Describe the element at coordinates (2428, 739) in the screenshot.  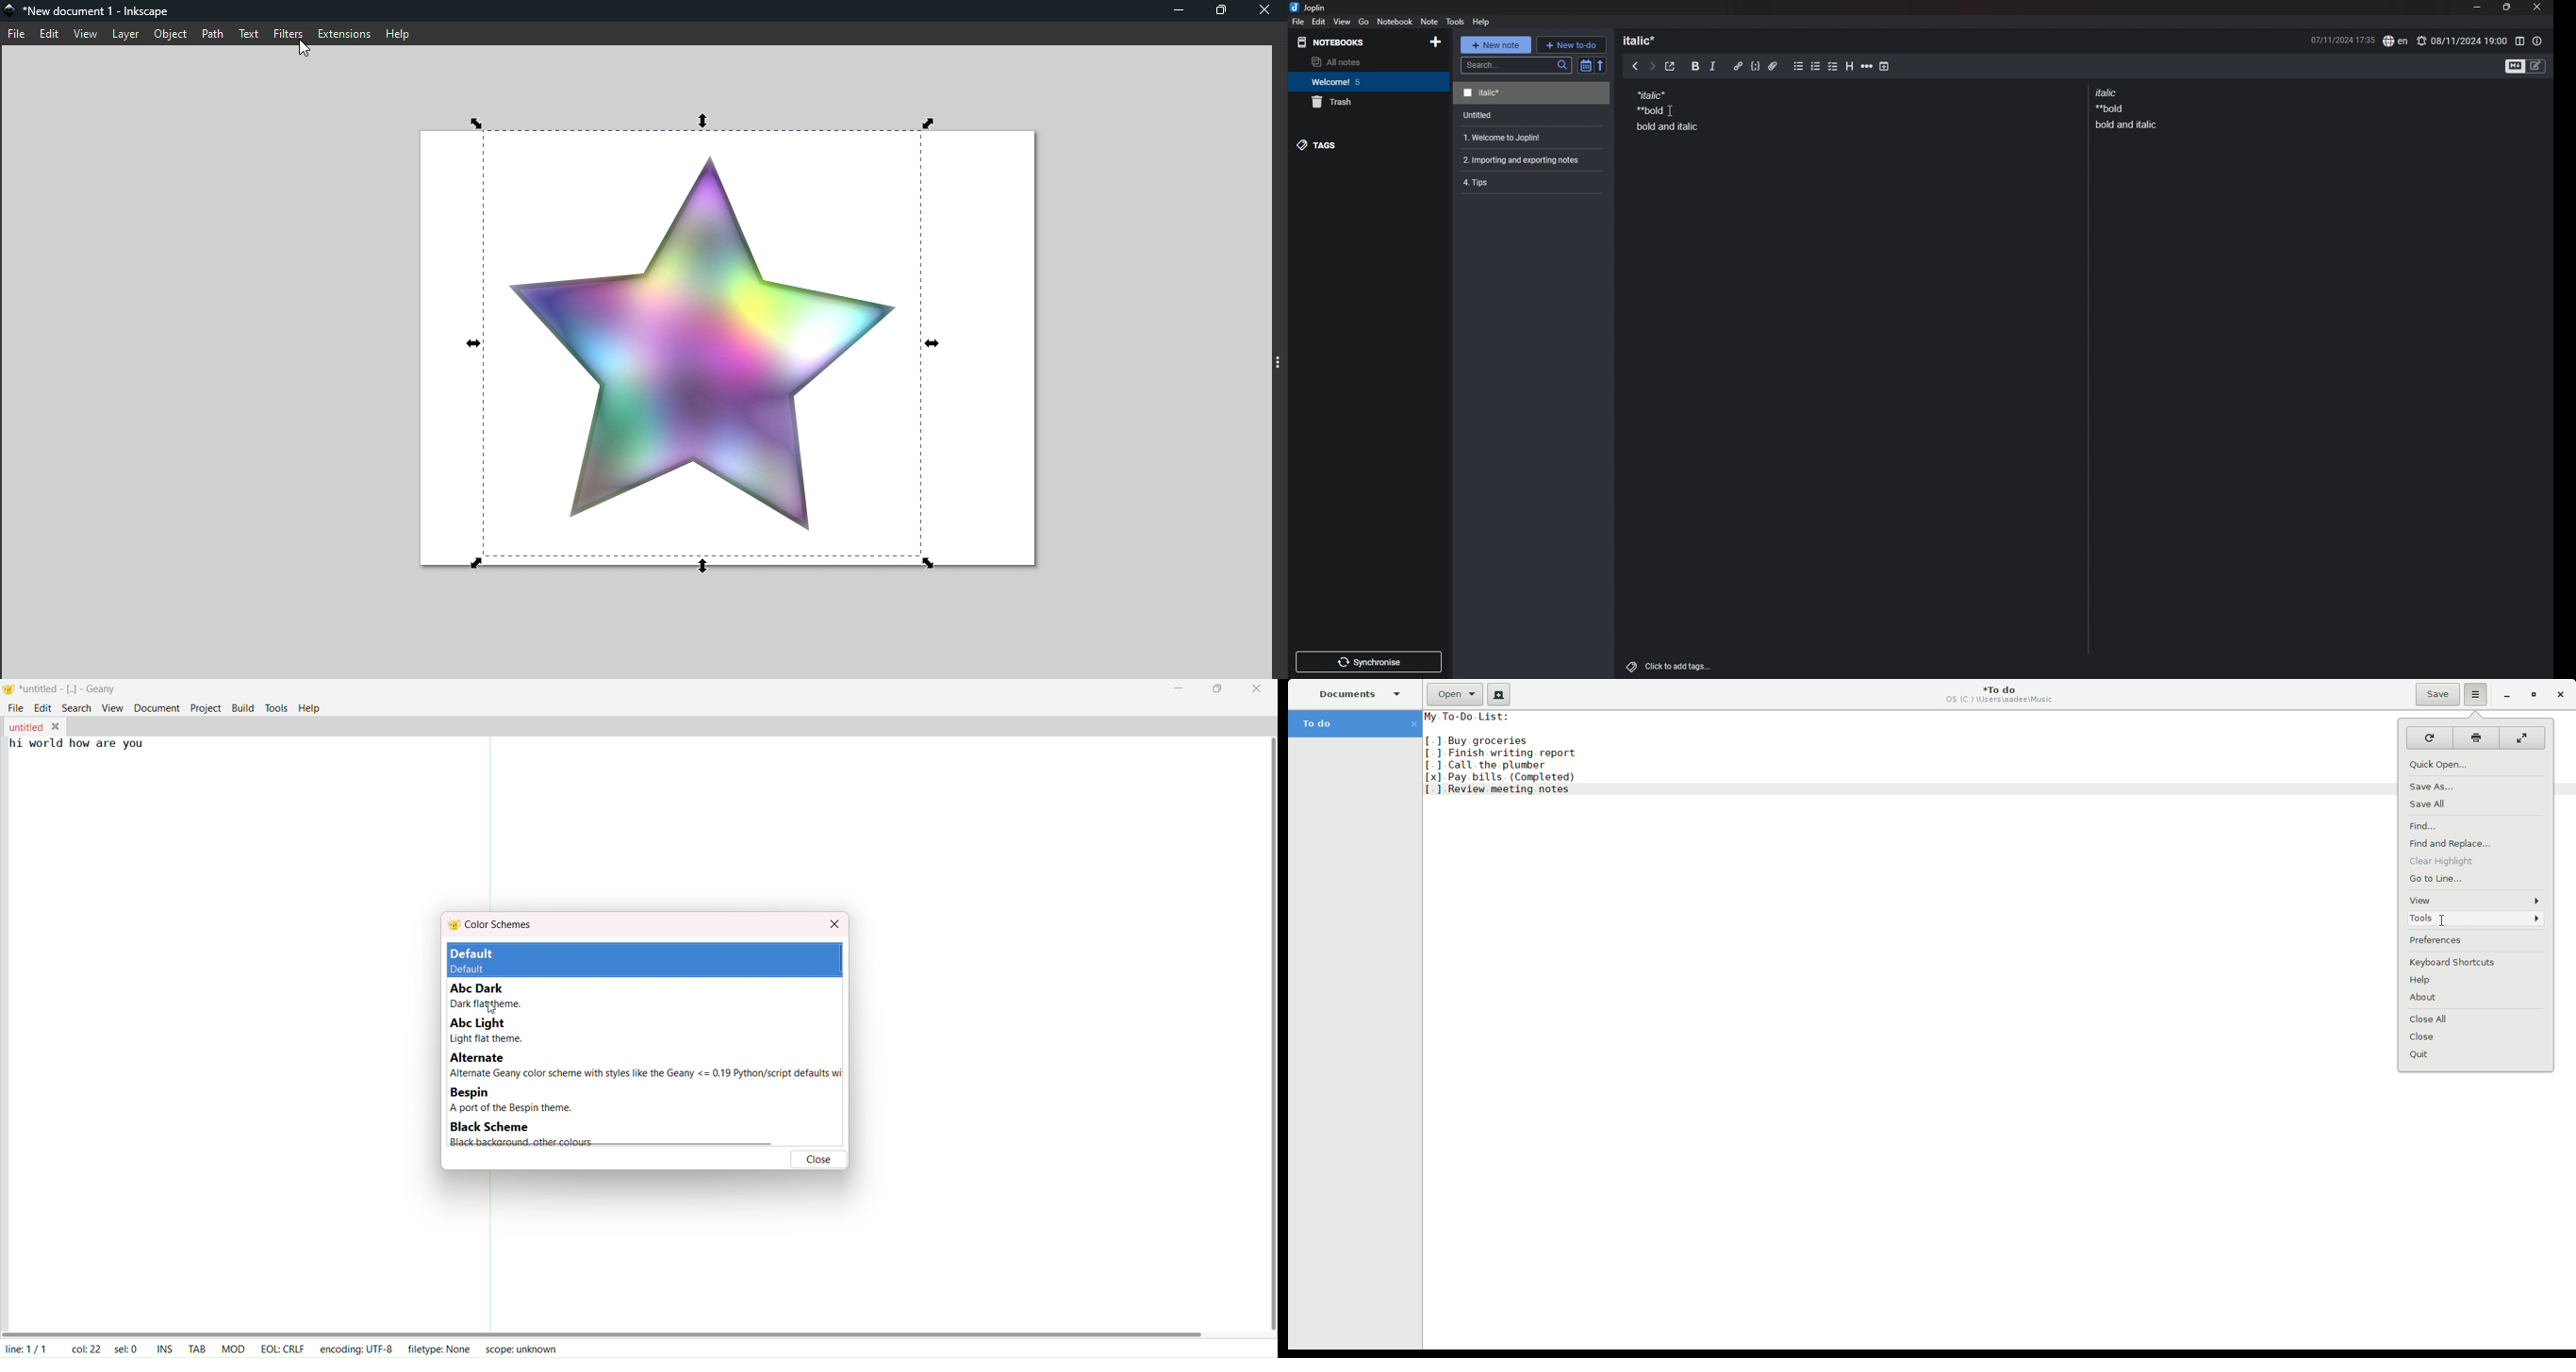
I see `Reload` at that location.